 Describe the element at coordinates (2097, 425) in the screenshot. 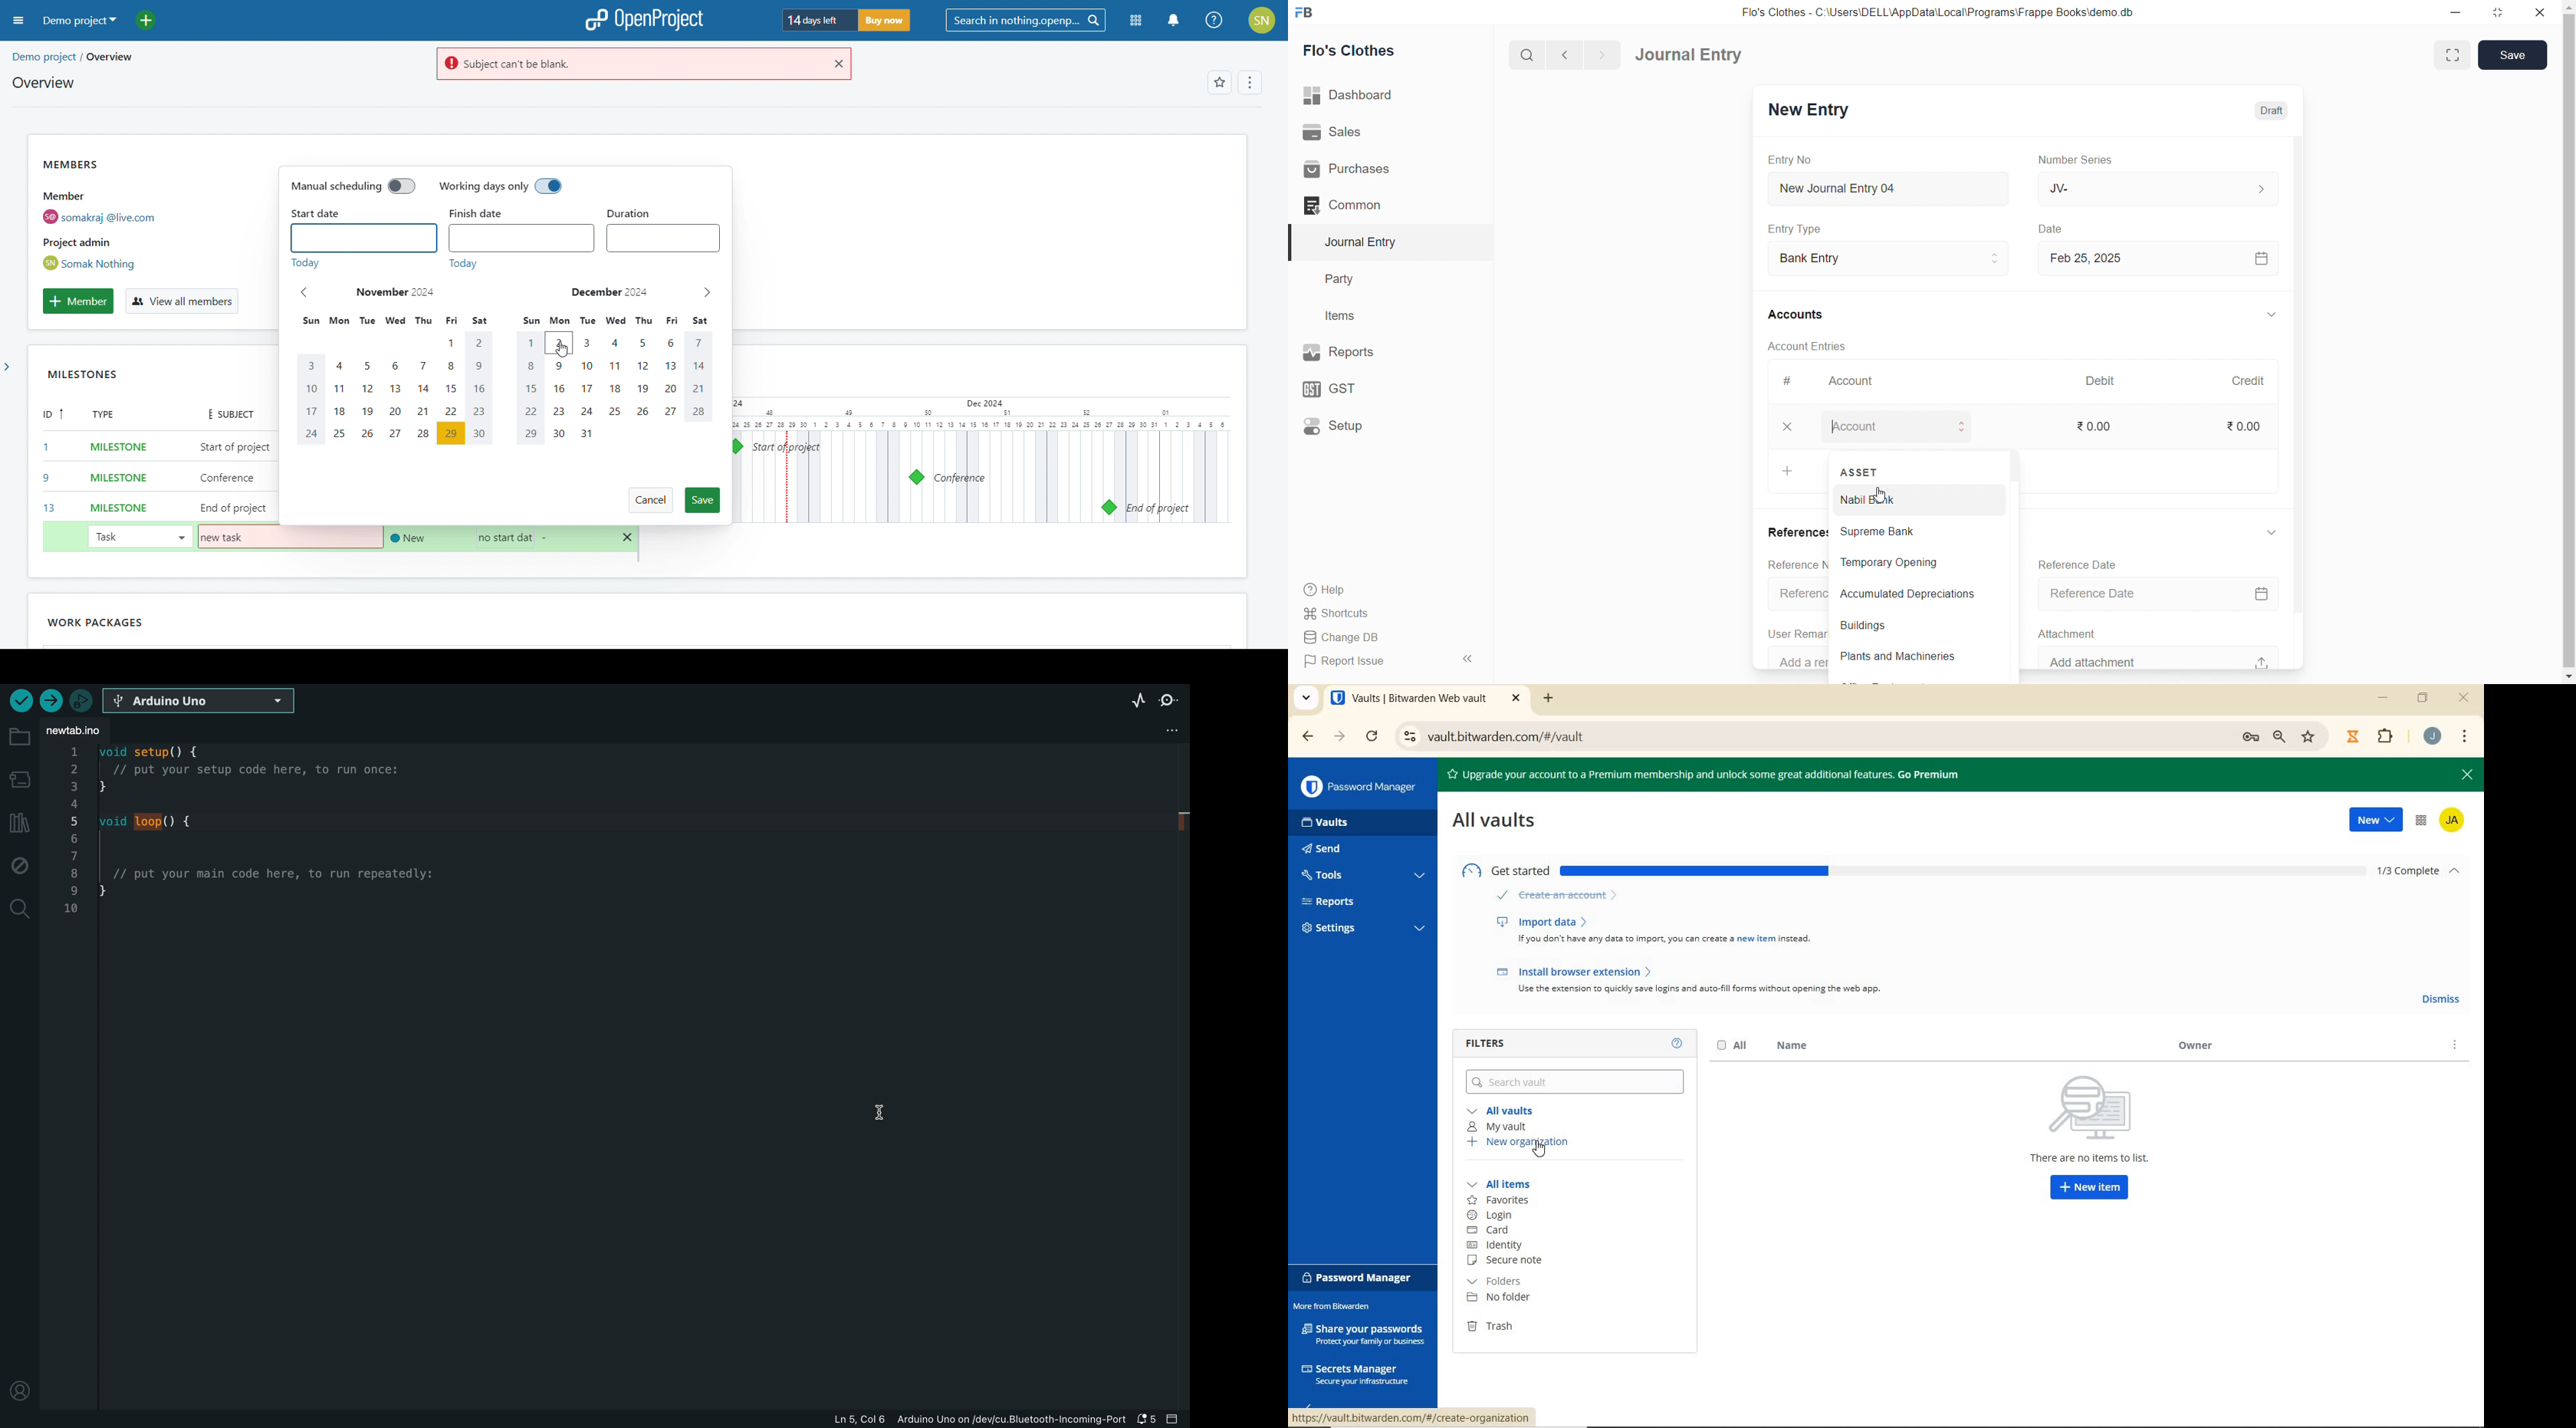

I see `₹ 0.00` at that location.